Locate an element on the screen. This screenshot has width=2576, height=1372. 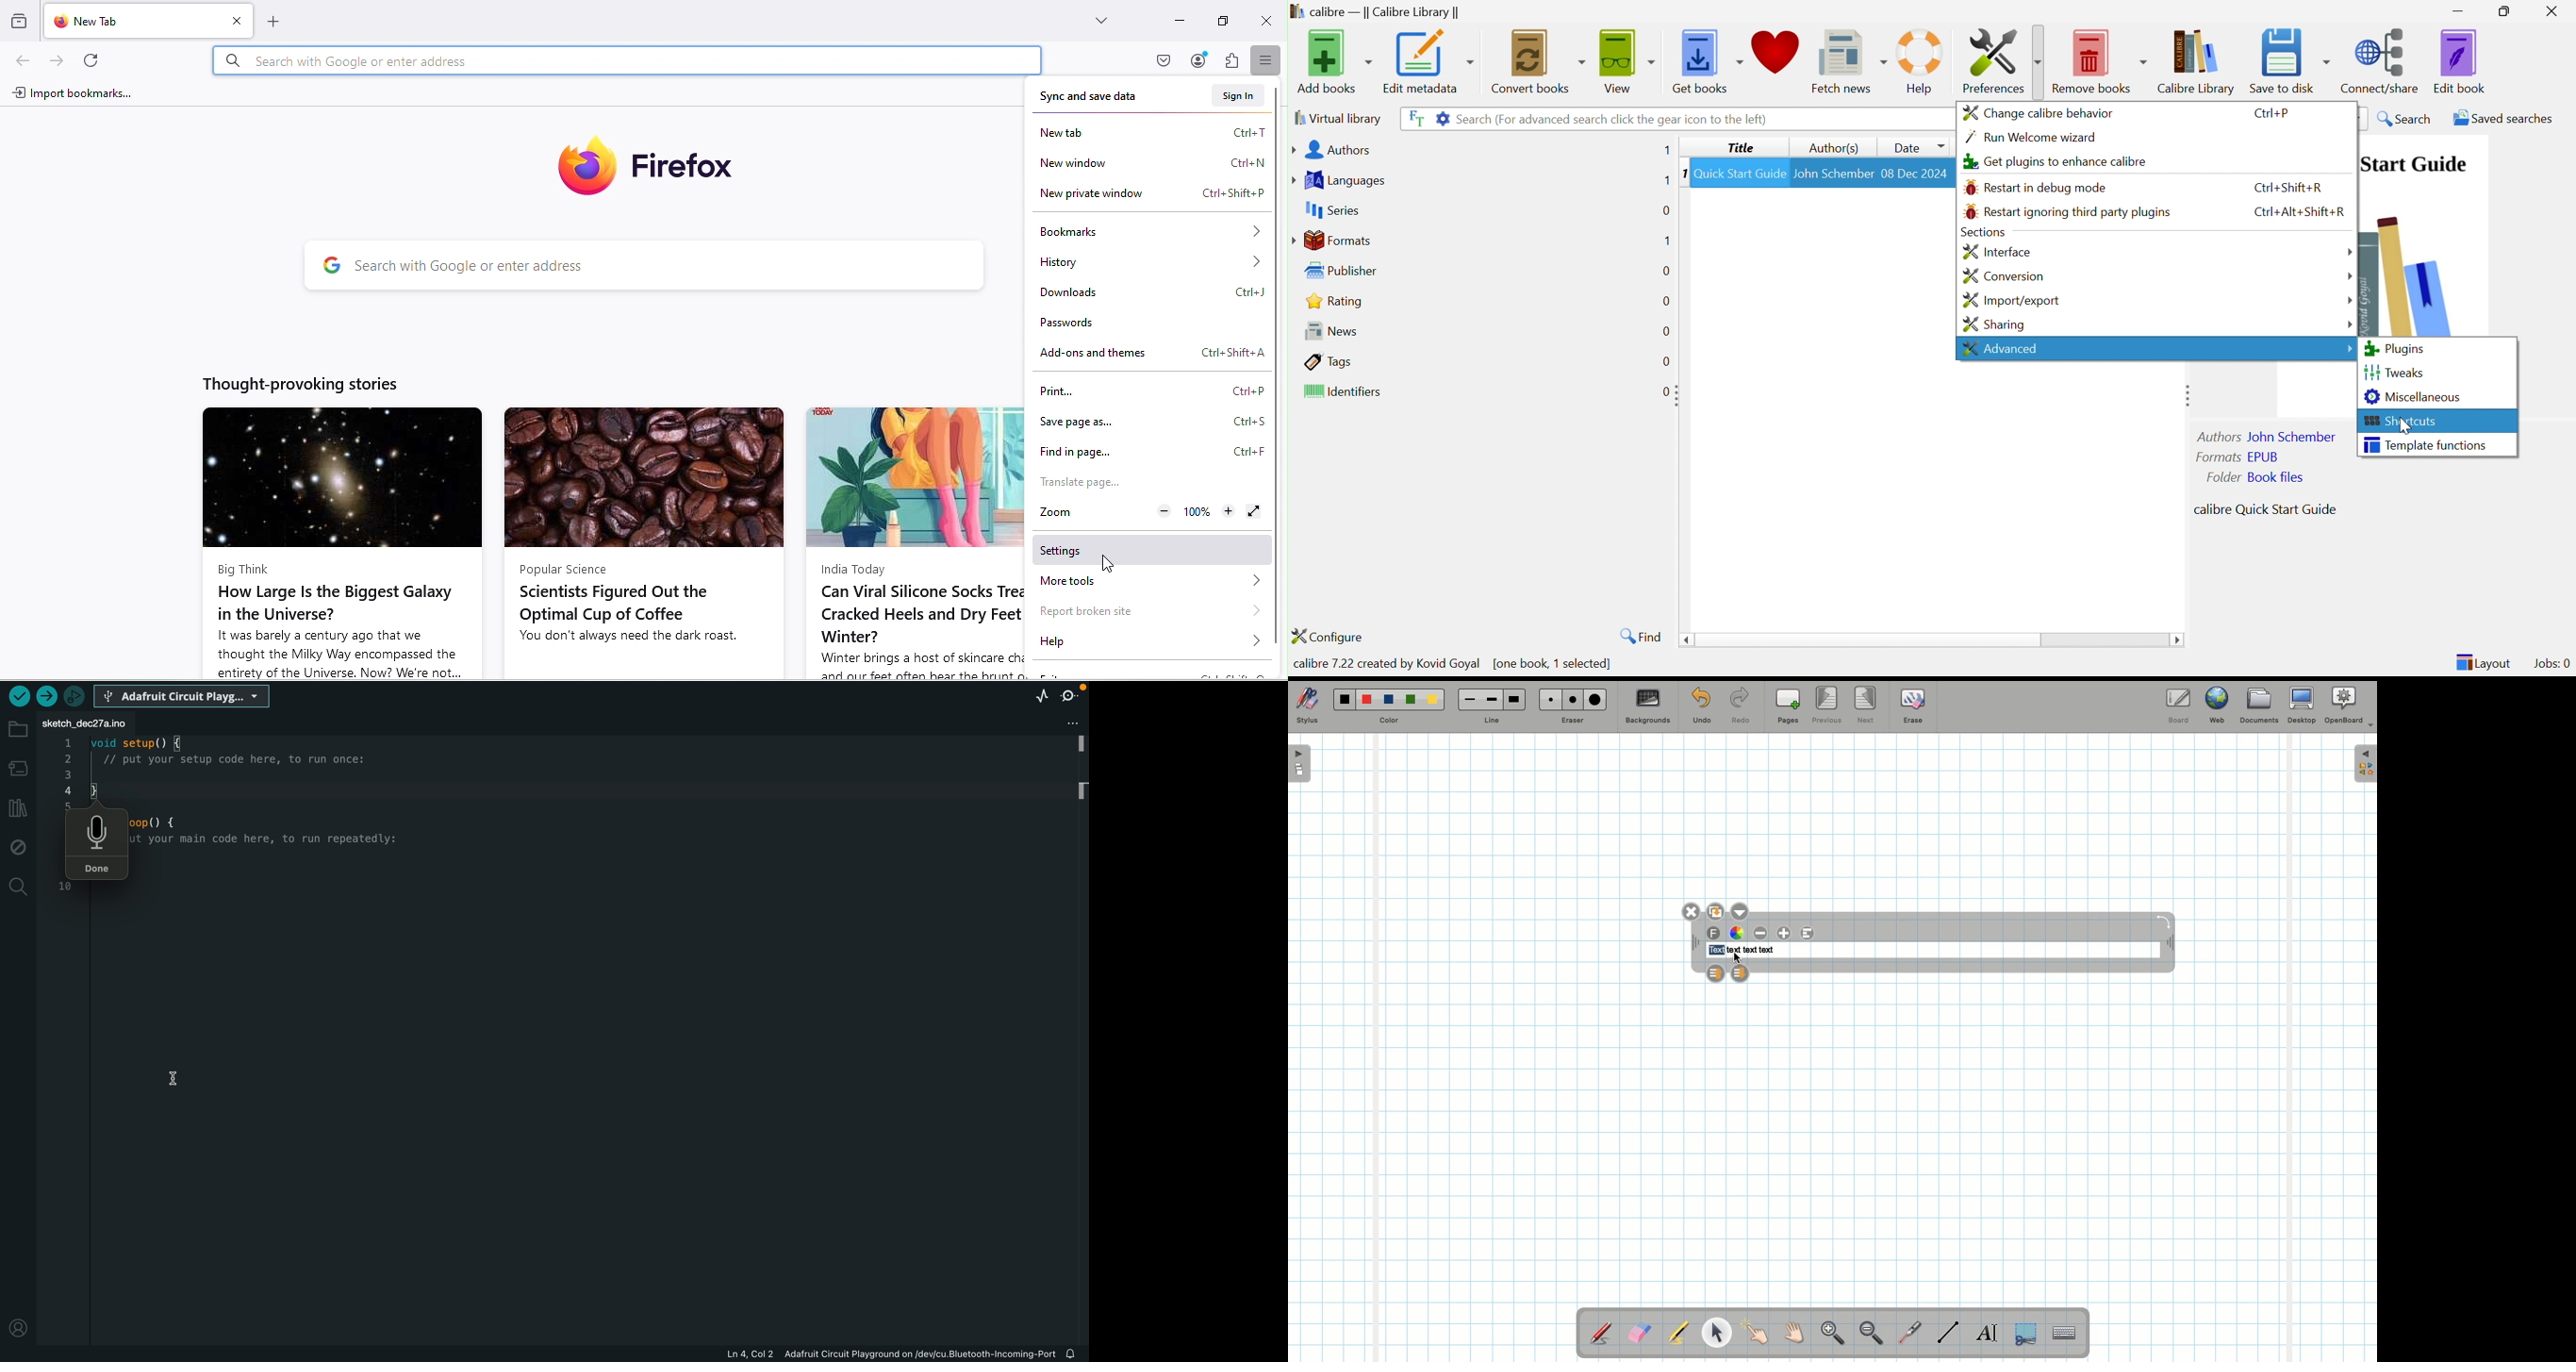
Add-ons and themes is located at coordinates (1152, 355).